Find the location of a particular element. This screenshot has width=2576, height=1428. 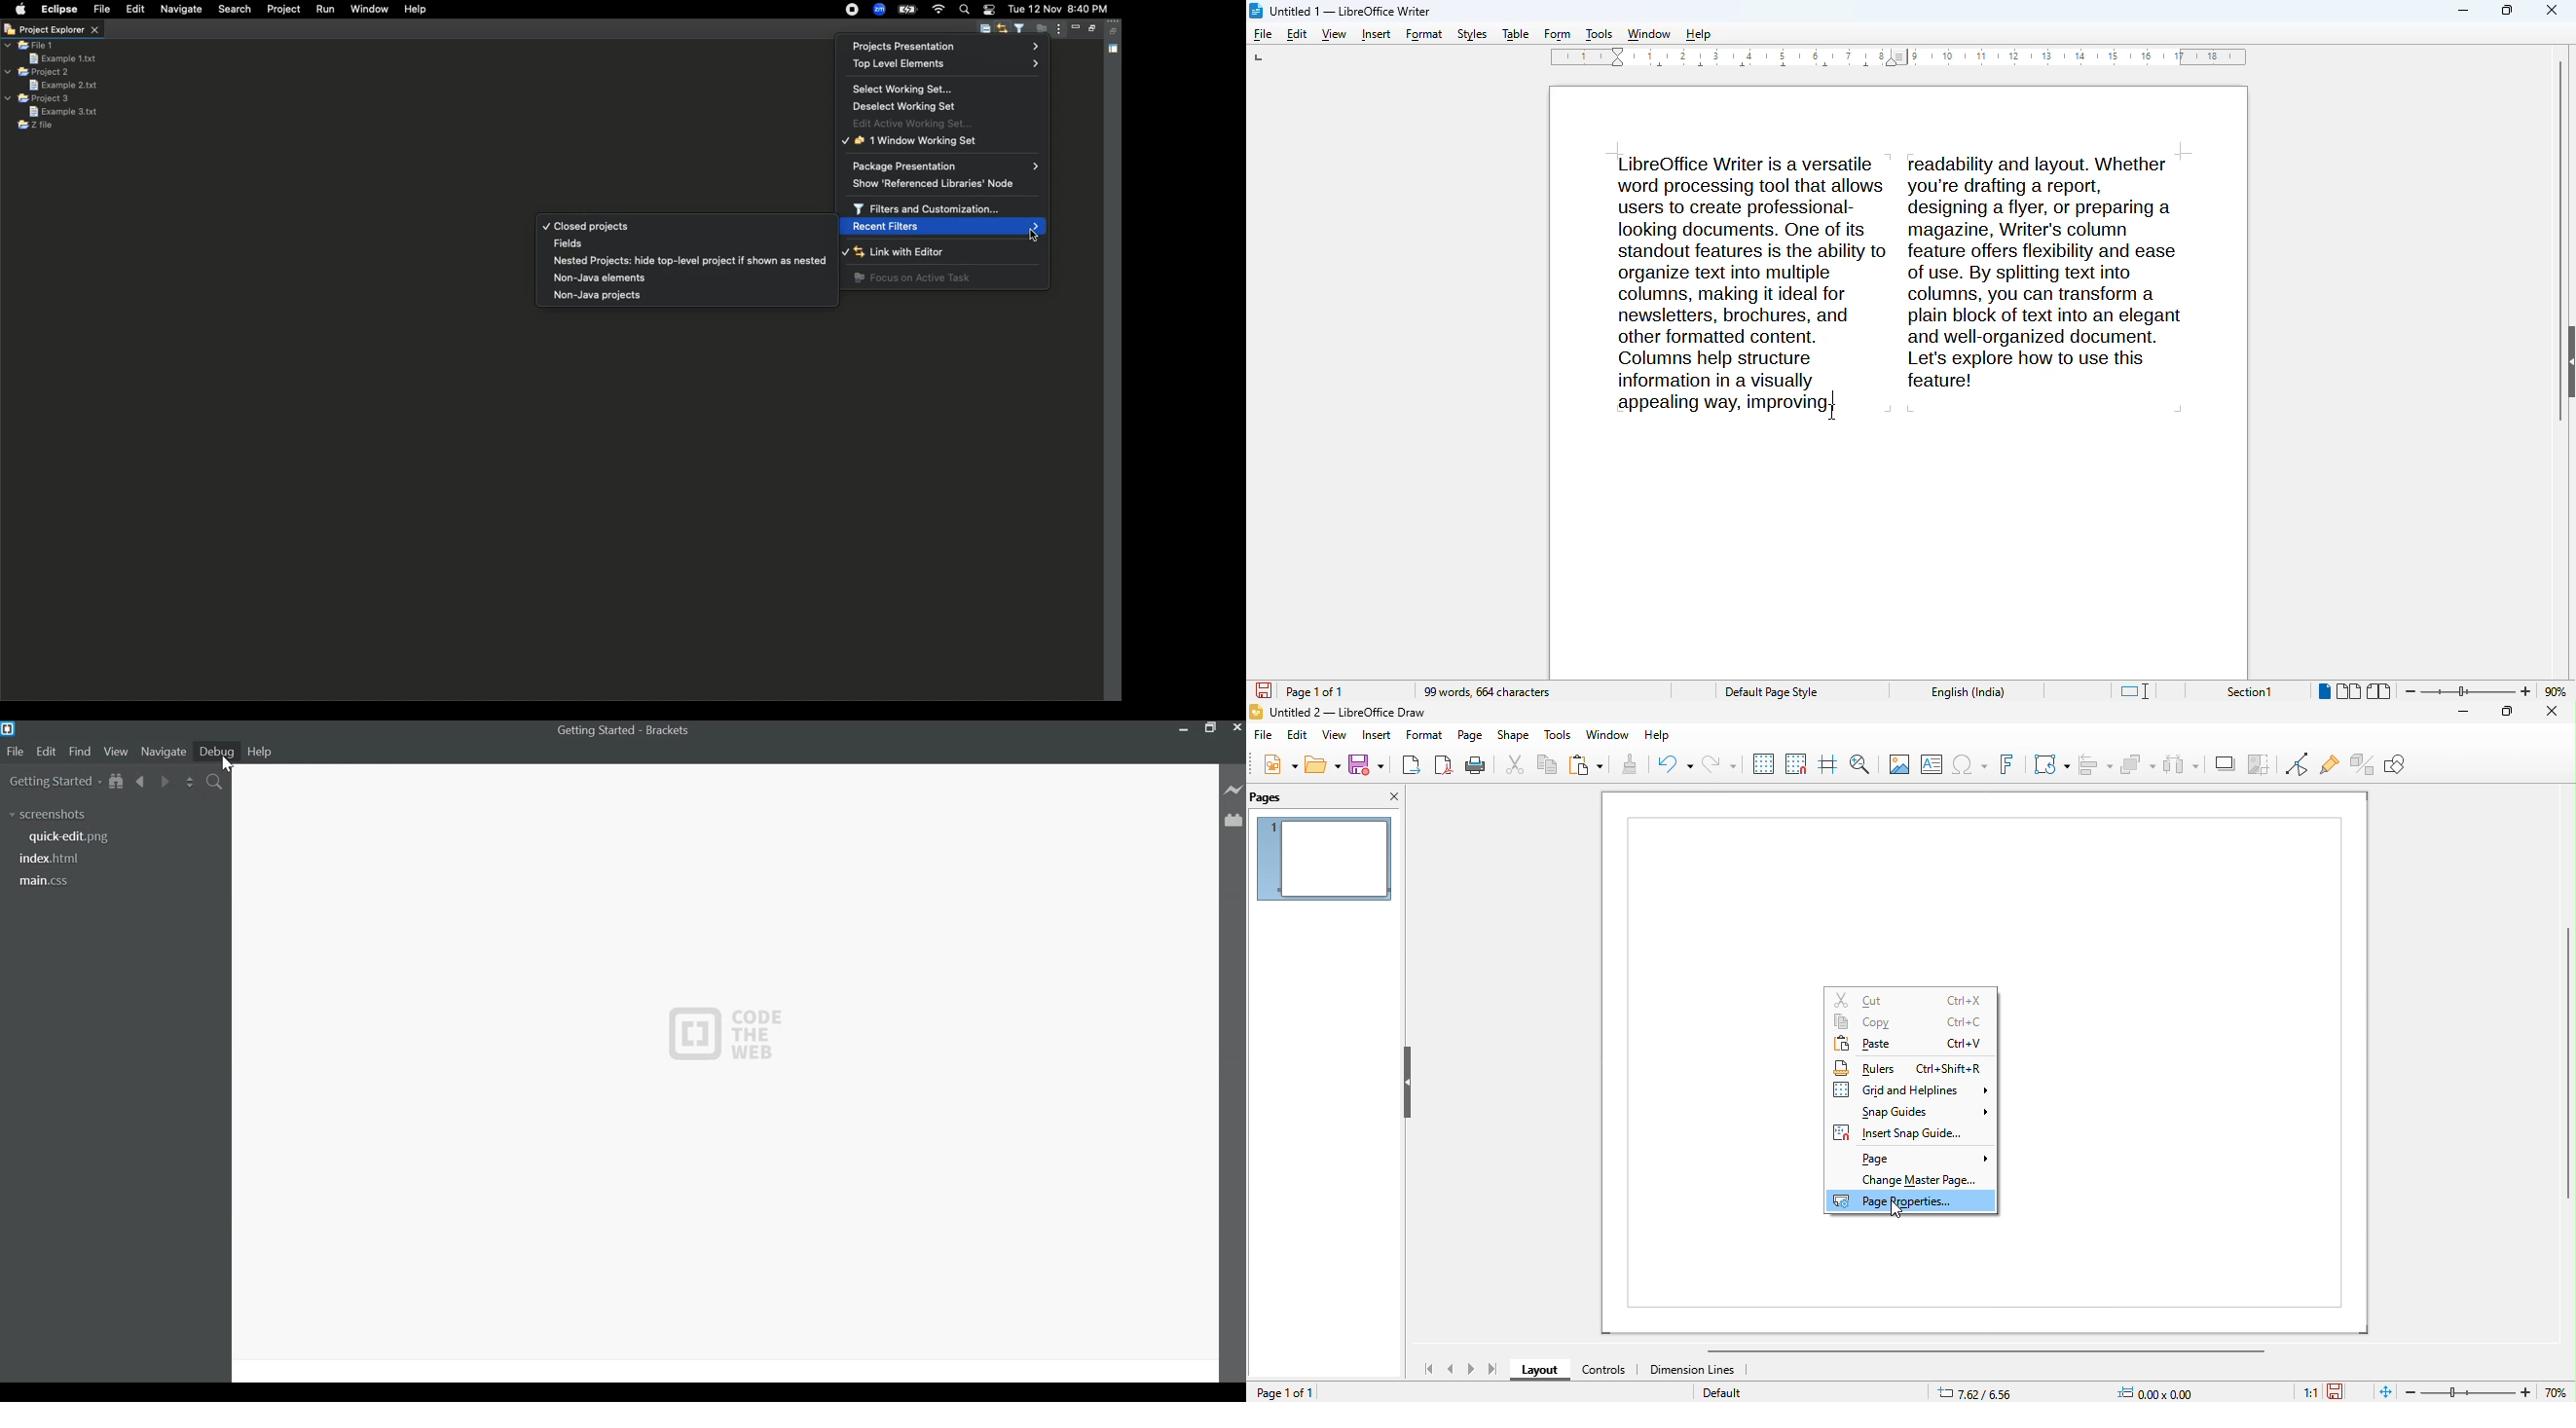

helplines while moving is located at coordinates (1825, 764).